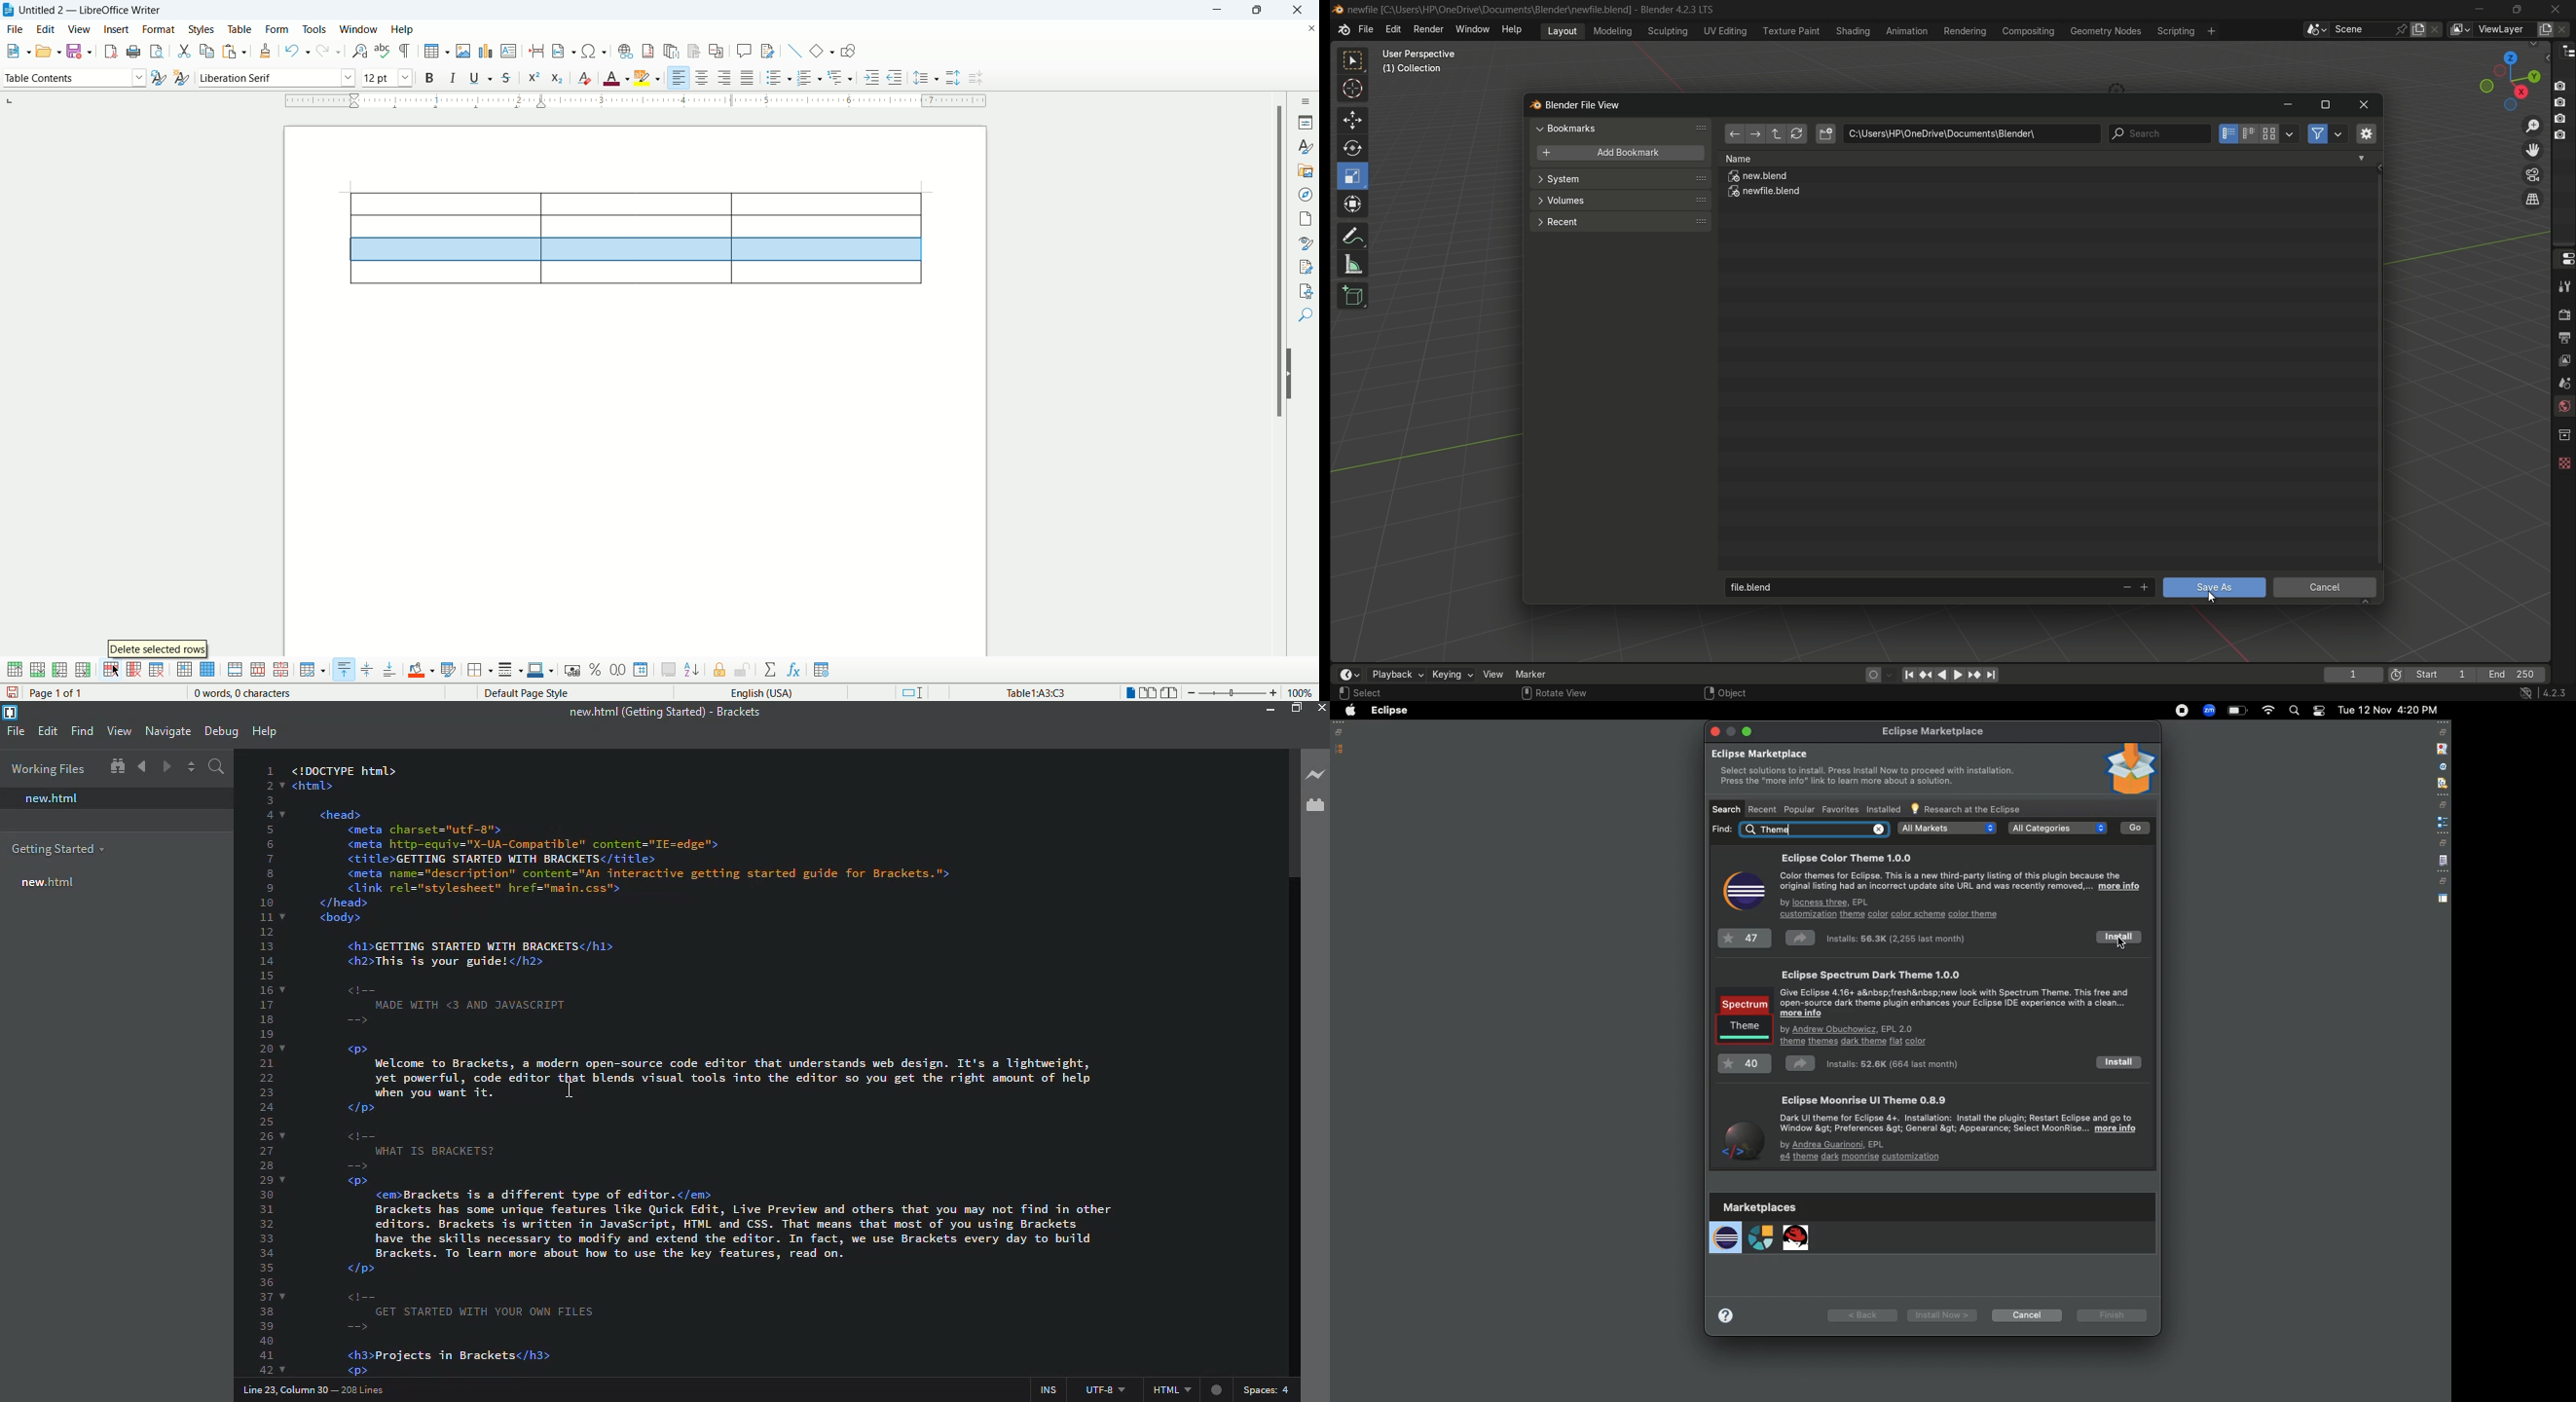 This screenshot has height=1428, width=2576. I want to click on check accessibility, so click(1304, 291).